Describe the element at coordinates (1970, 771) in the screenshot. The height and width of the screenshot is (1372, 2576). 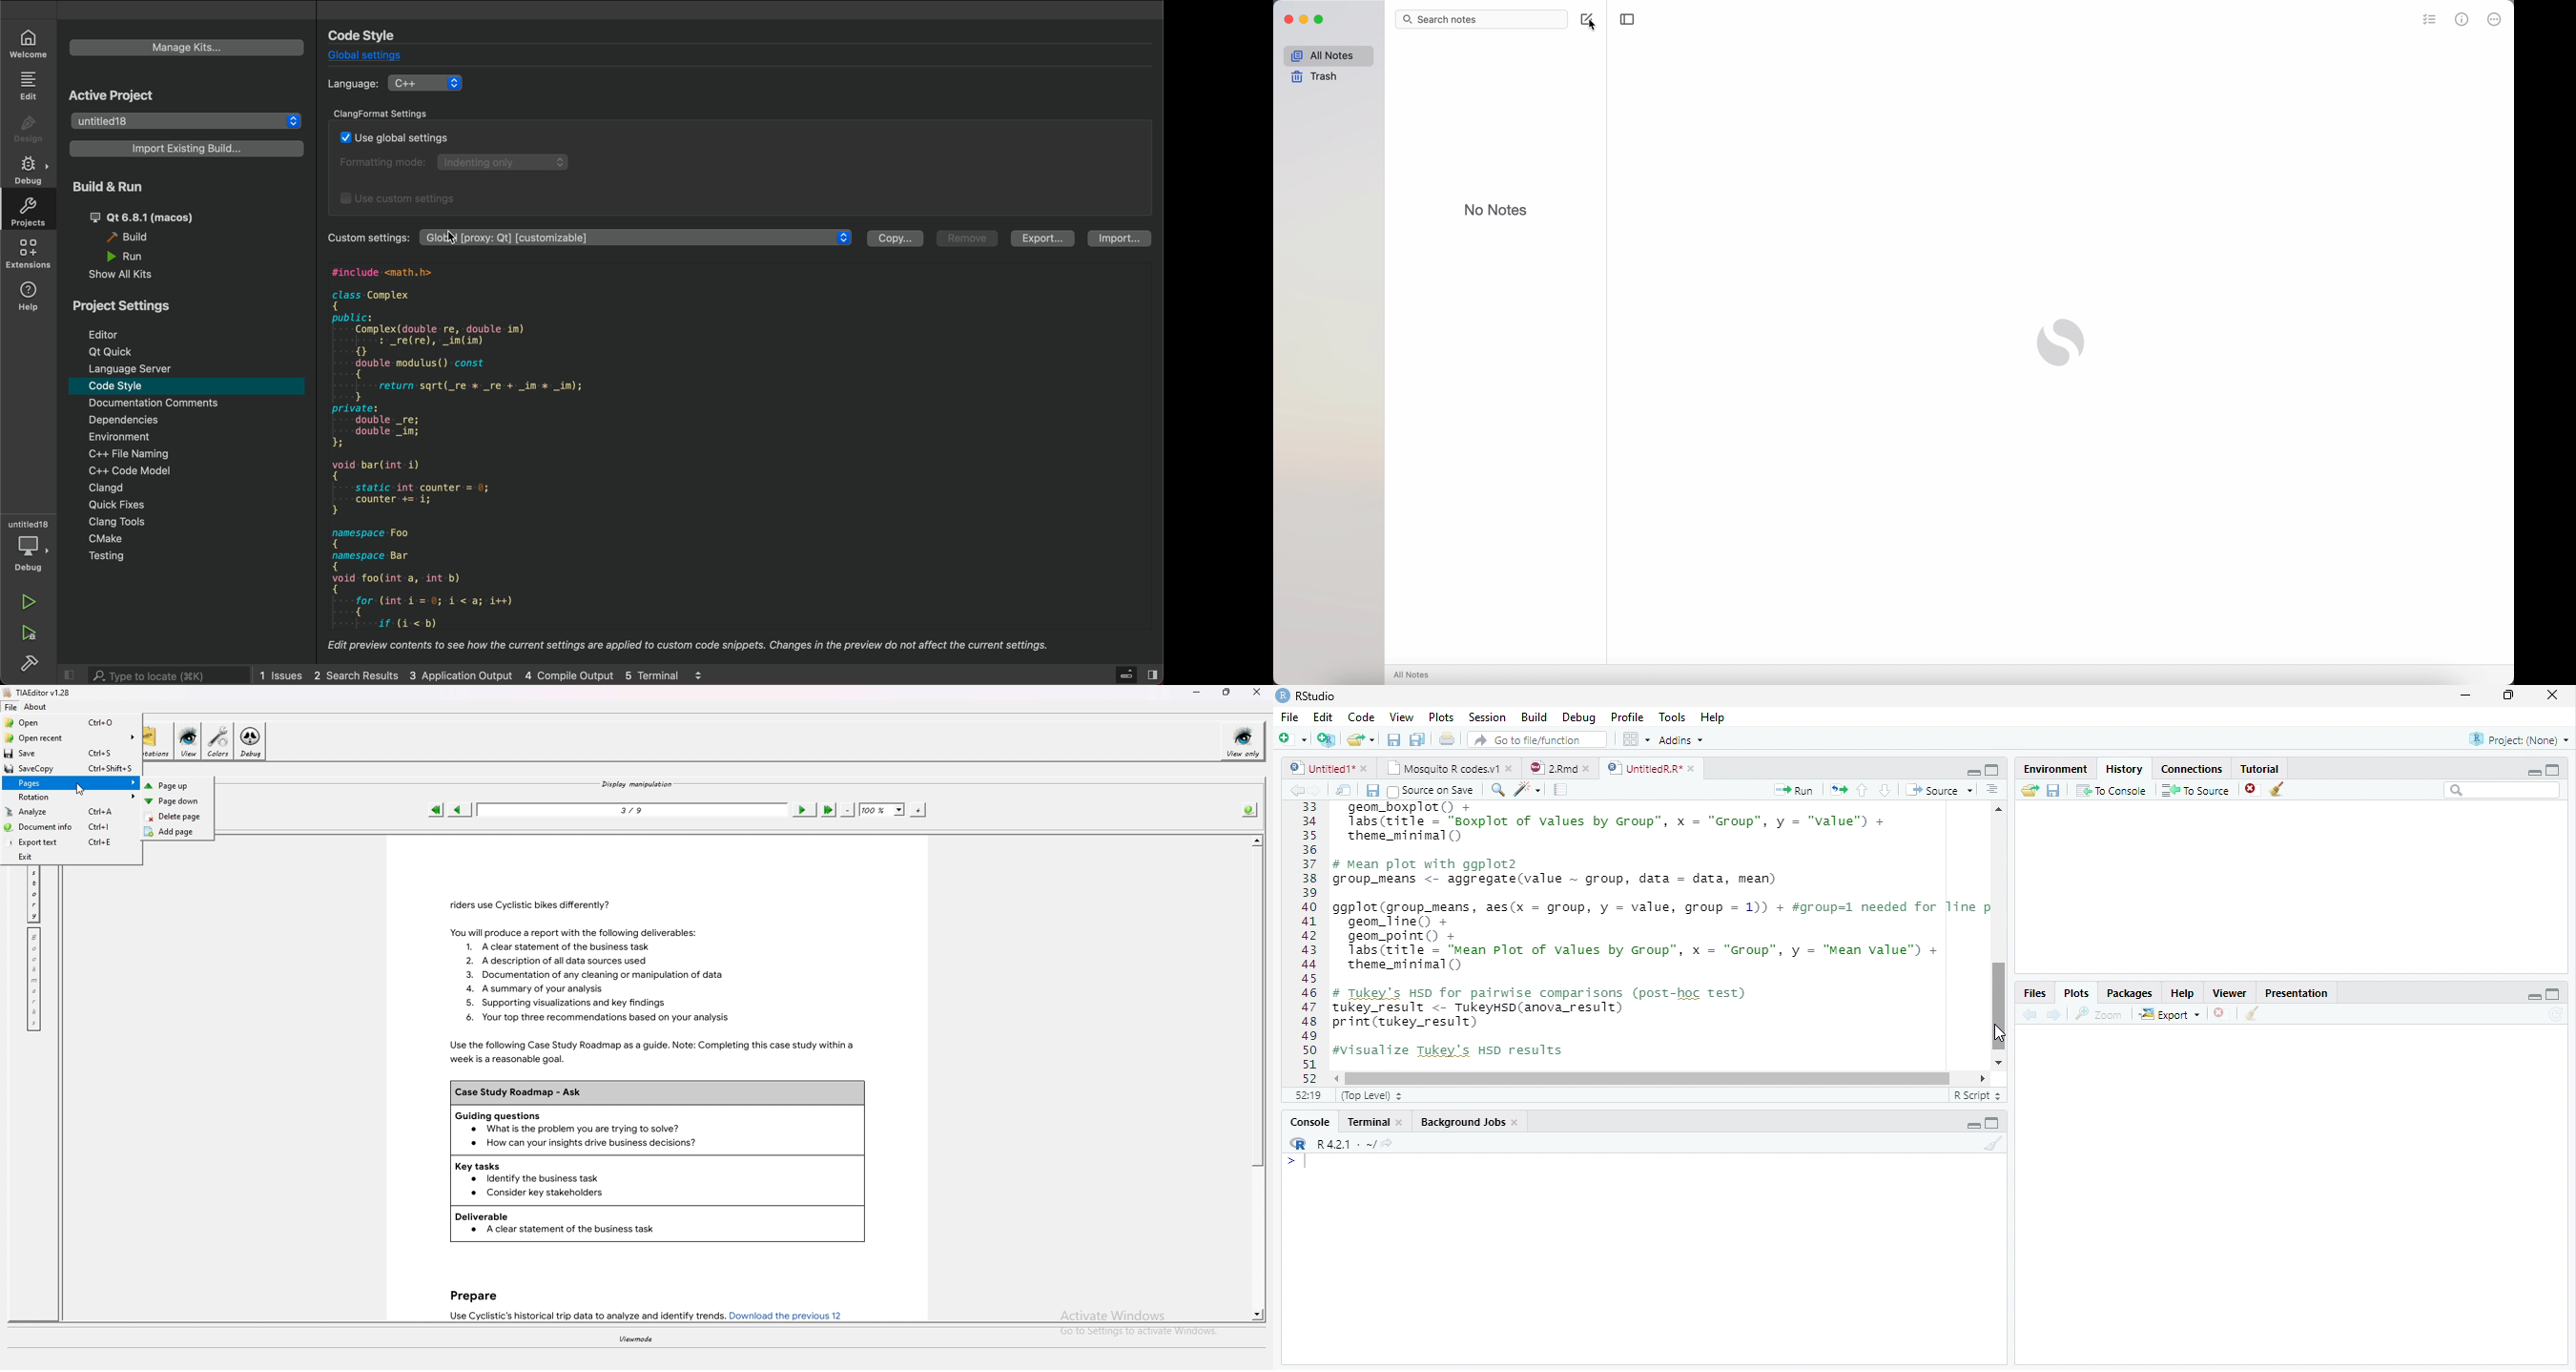
I see `Minimize` at that location.